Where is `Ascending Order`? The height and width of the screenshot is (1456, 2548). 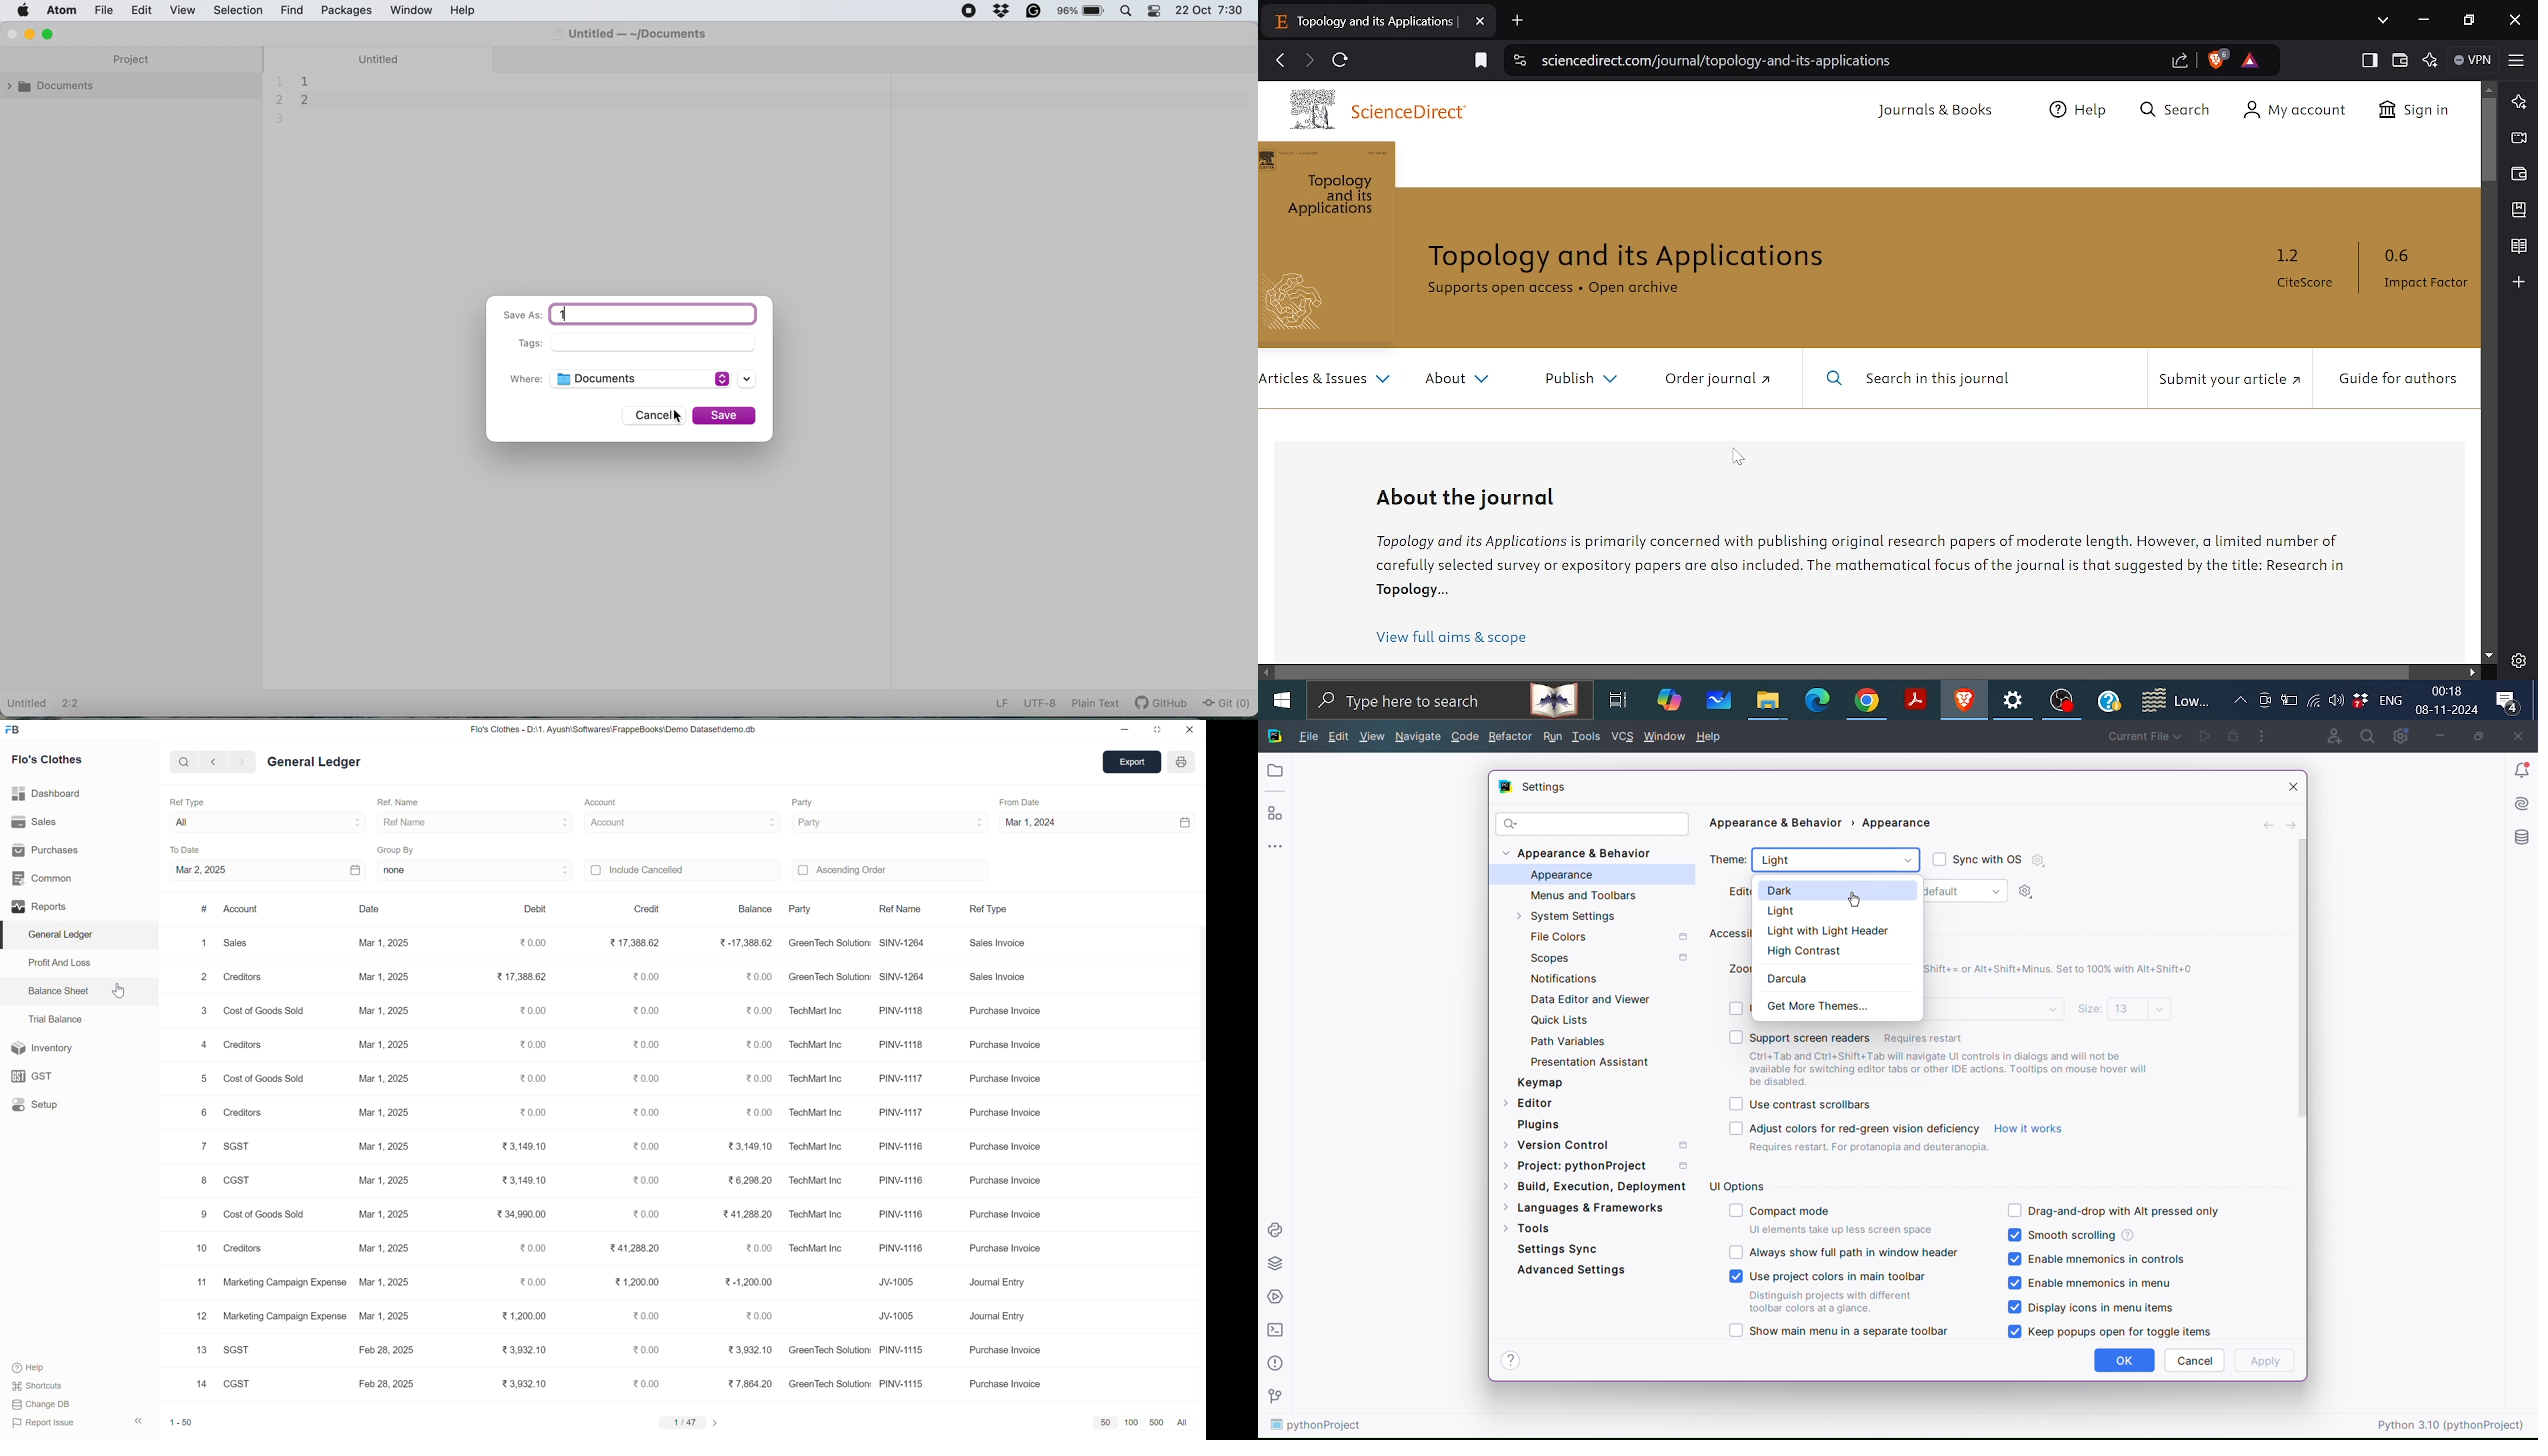
Ascending Order is located at coordinates (854, 871).